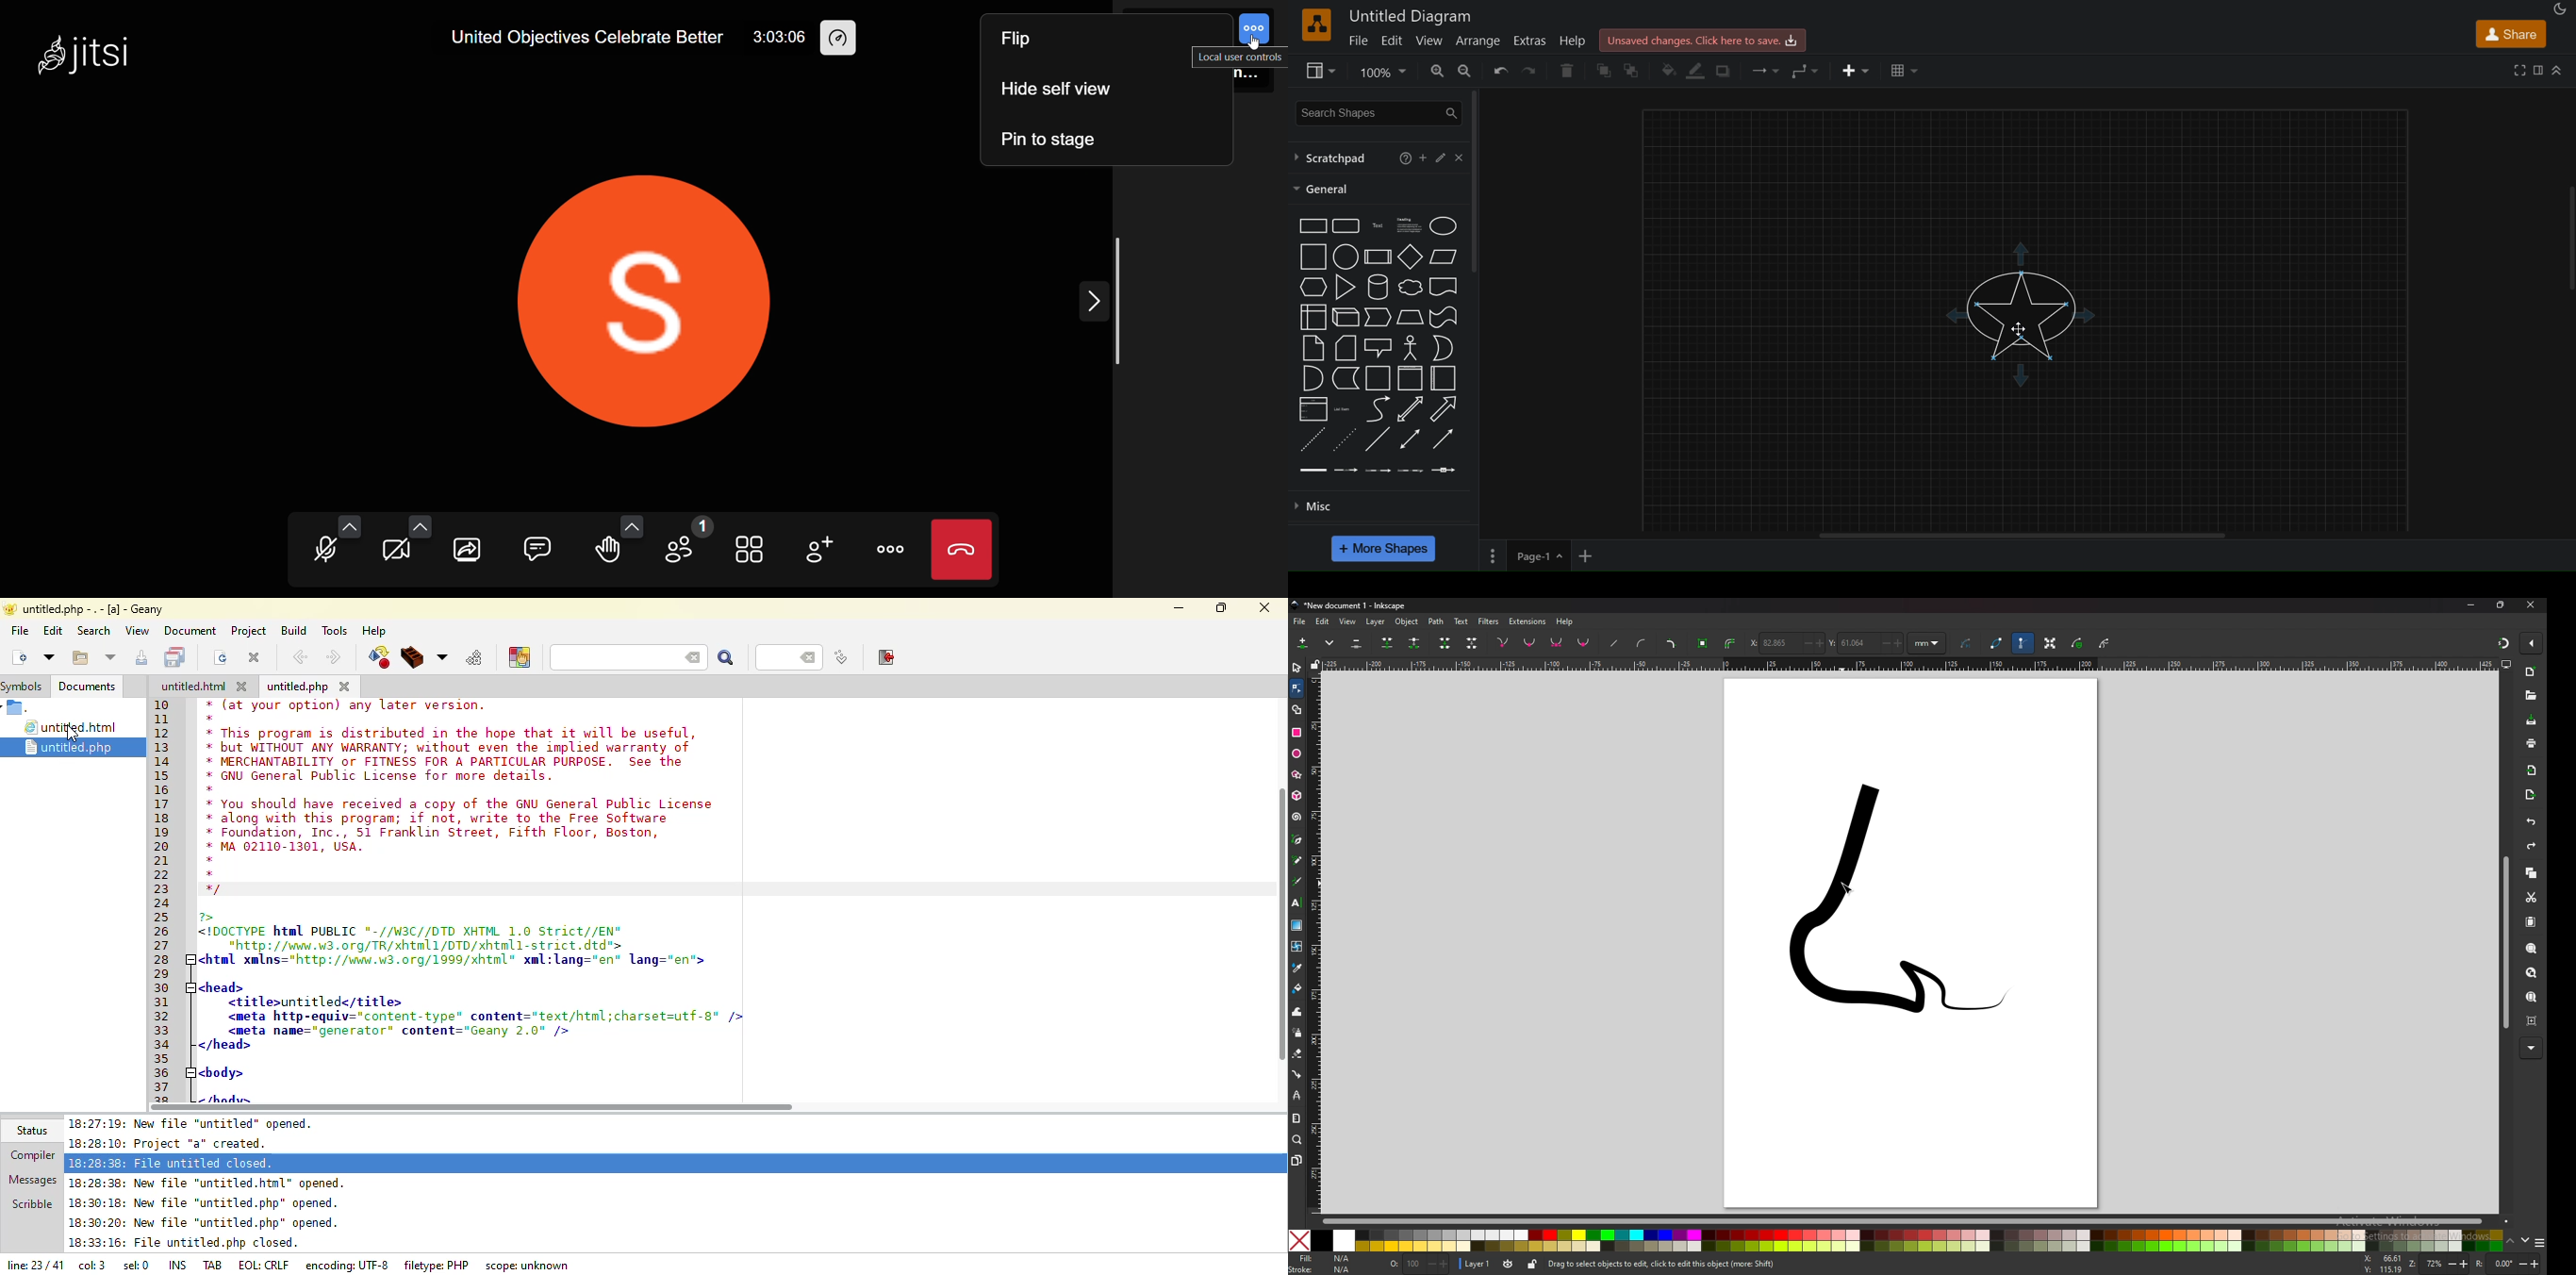 Image resolution: width=2576 pixels, height=1288 pixels. I want to click on horizontal scale, so click(1909, 665).